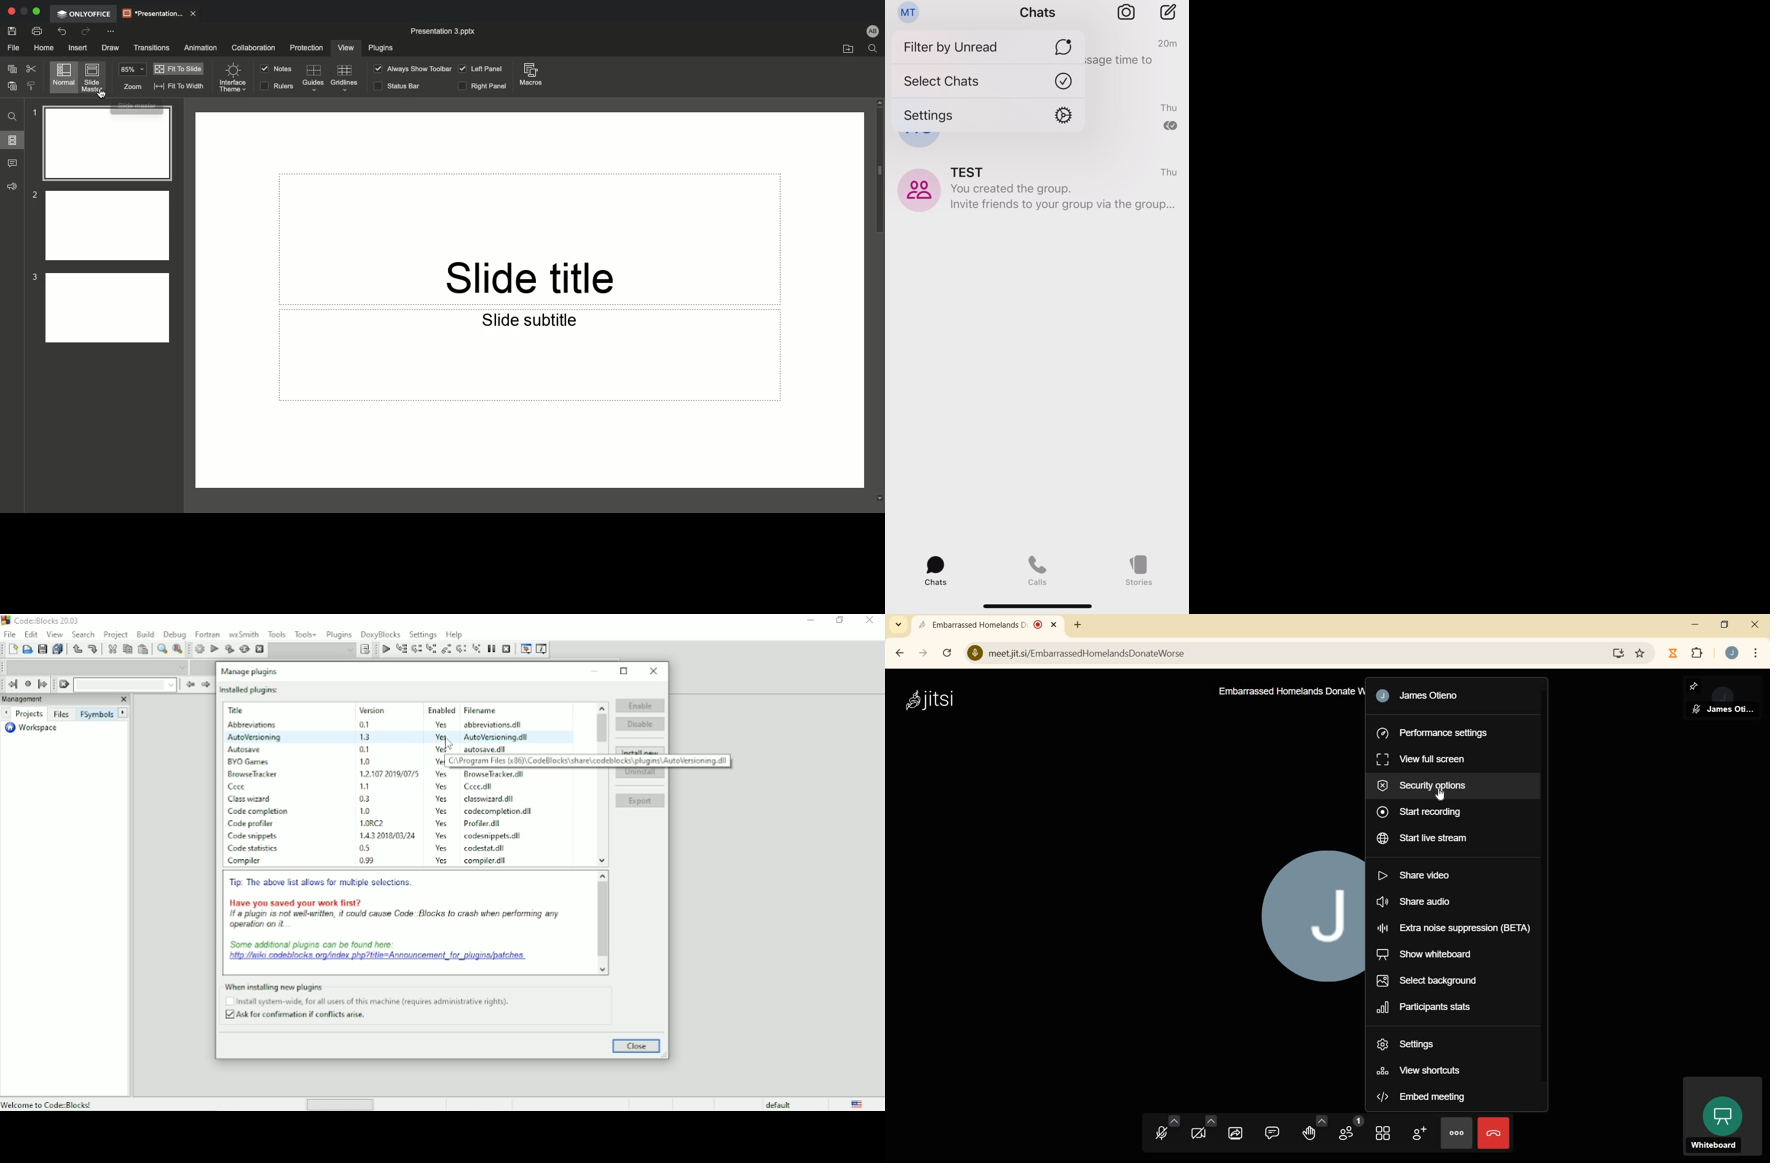 The width and height of the screenshot is (1792, 1176). I want to click on Code completion compiler, so click(97, 667).